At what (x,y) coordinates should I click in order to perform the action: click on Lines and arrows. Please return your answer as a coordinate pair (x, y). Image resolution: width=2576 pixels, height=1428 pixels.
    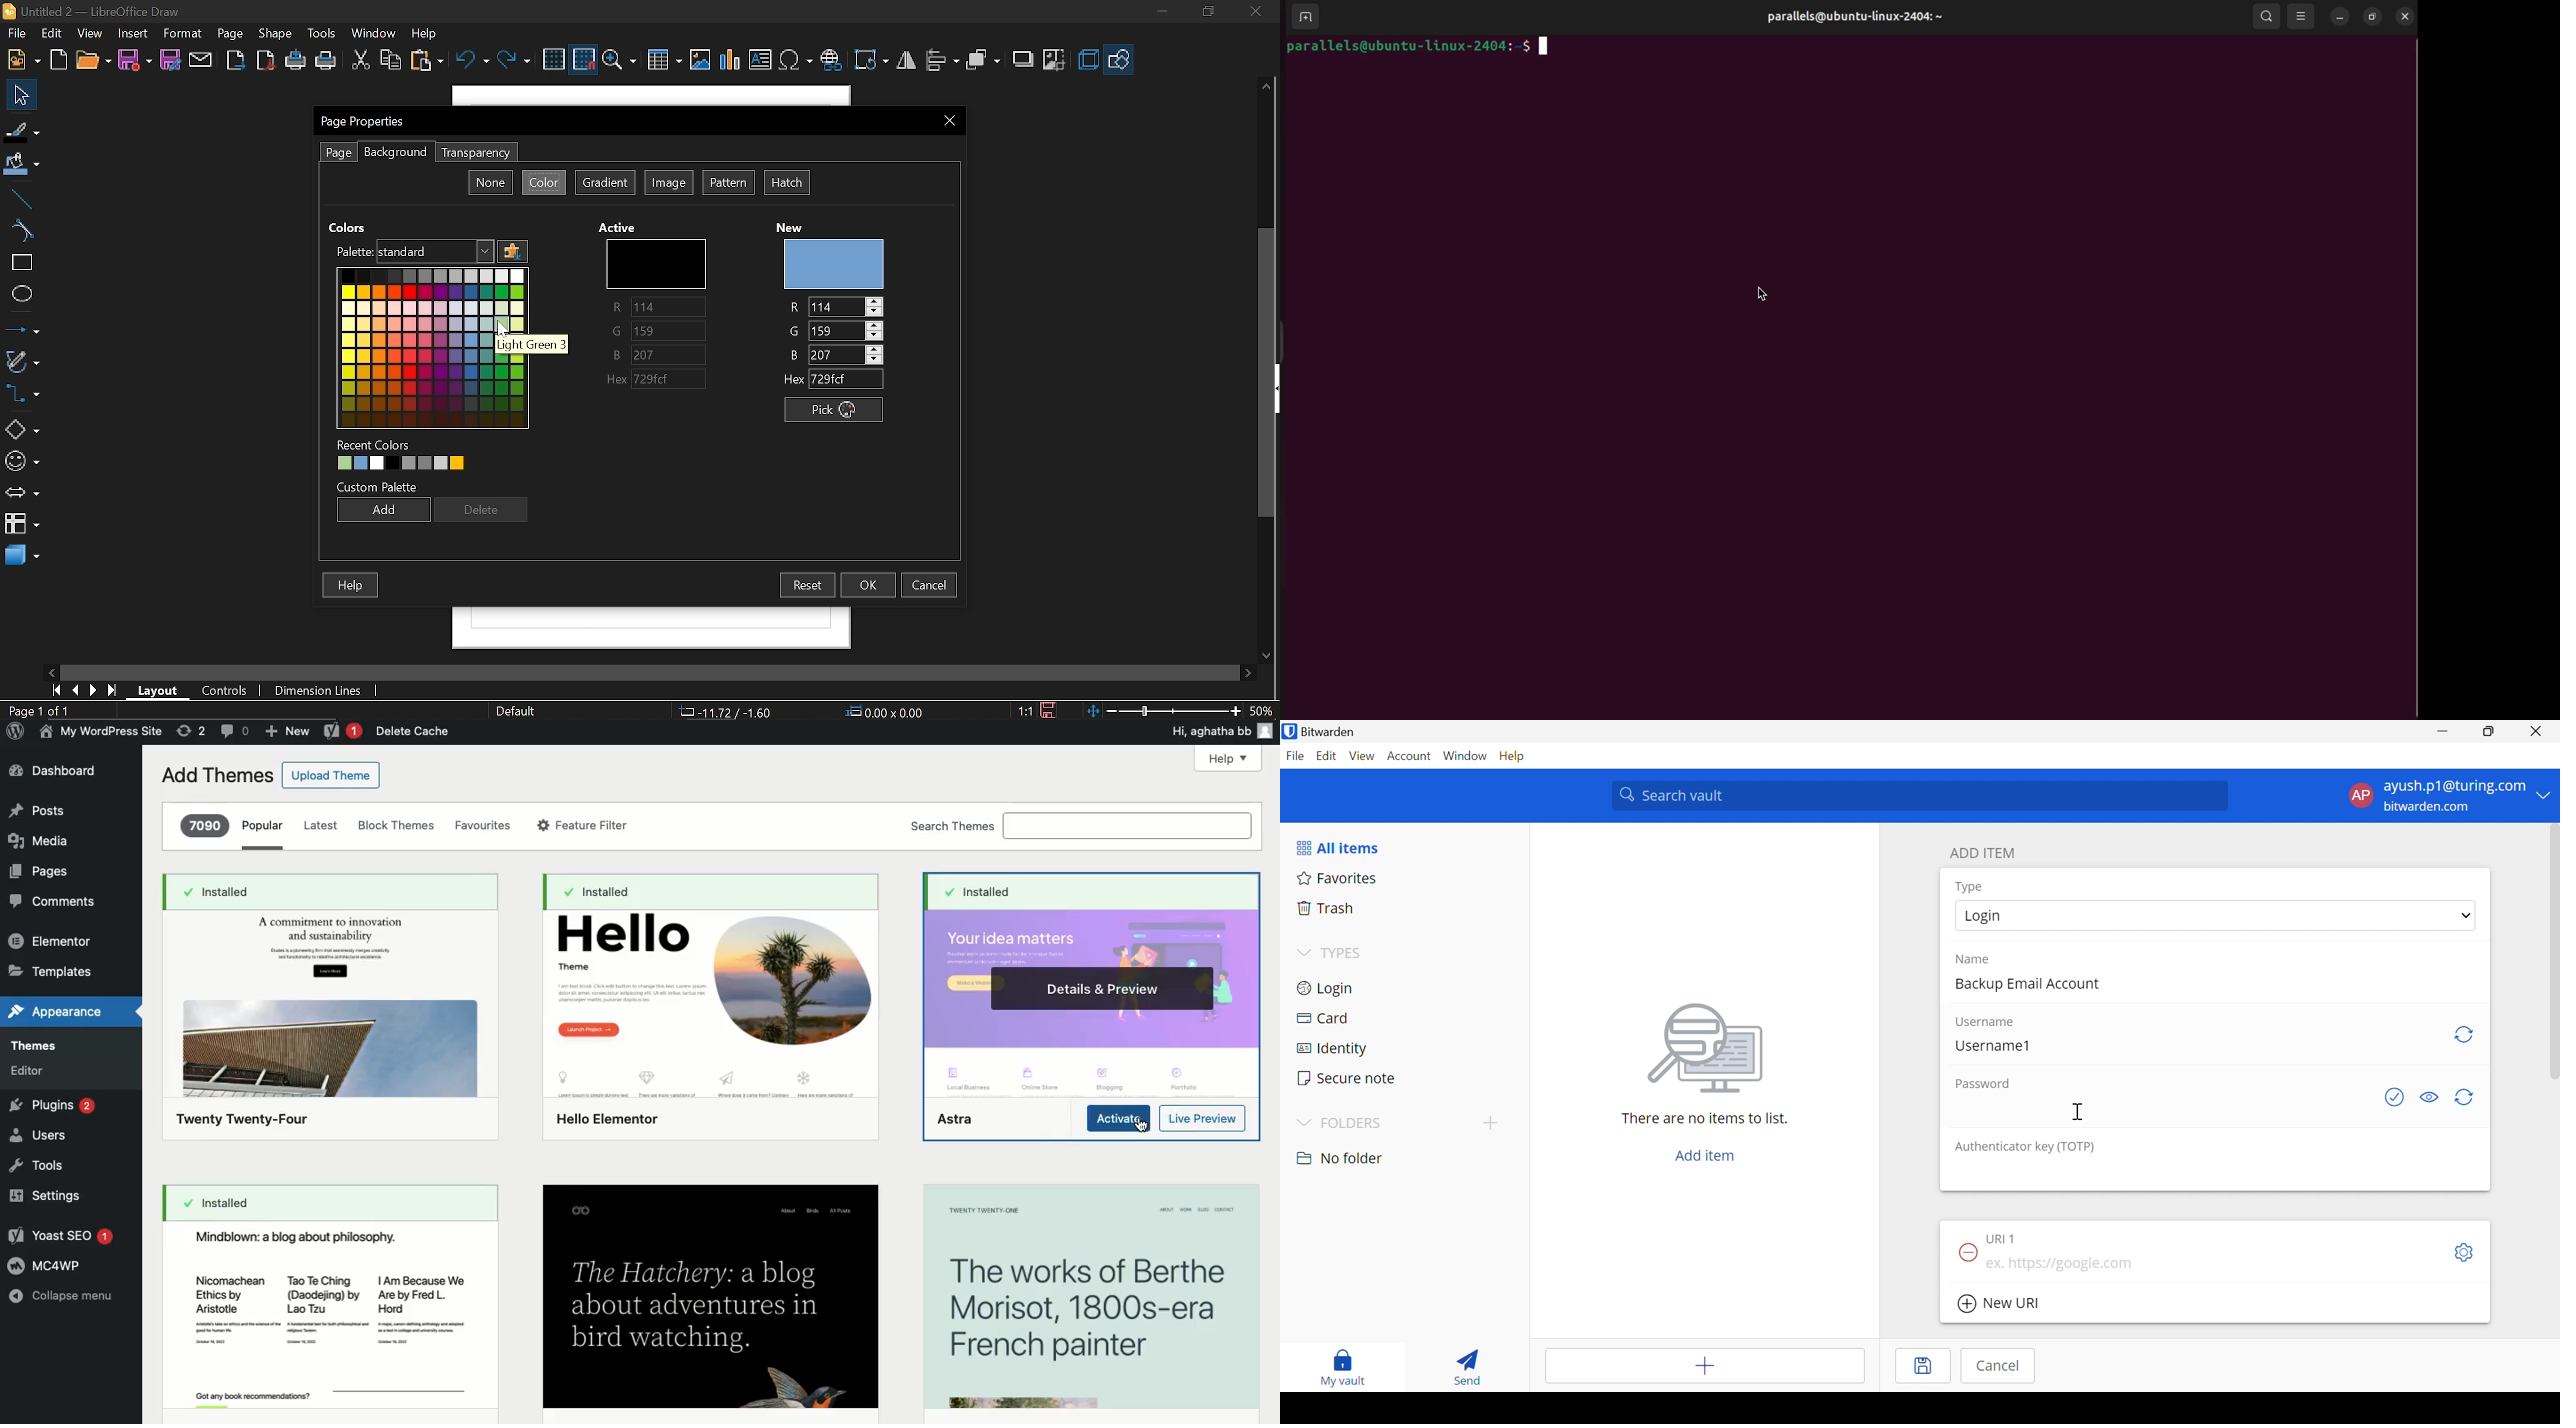
    Looking at the image, I should click on (21, 329).